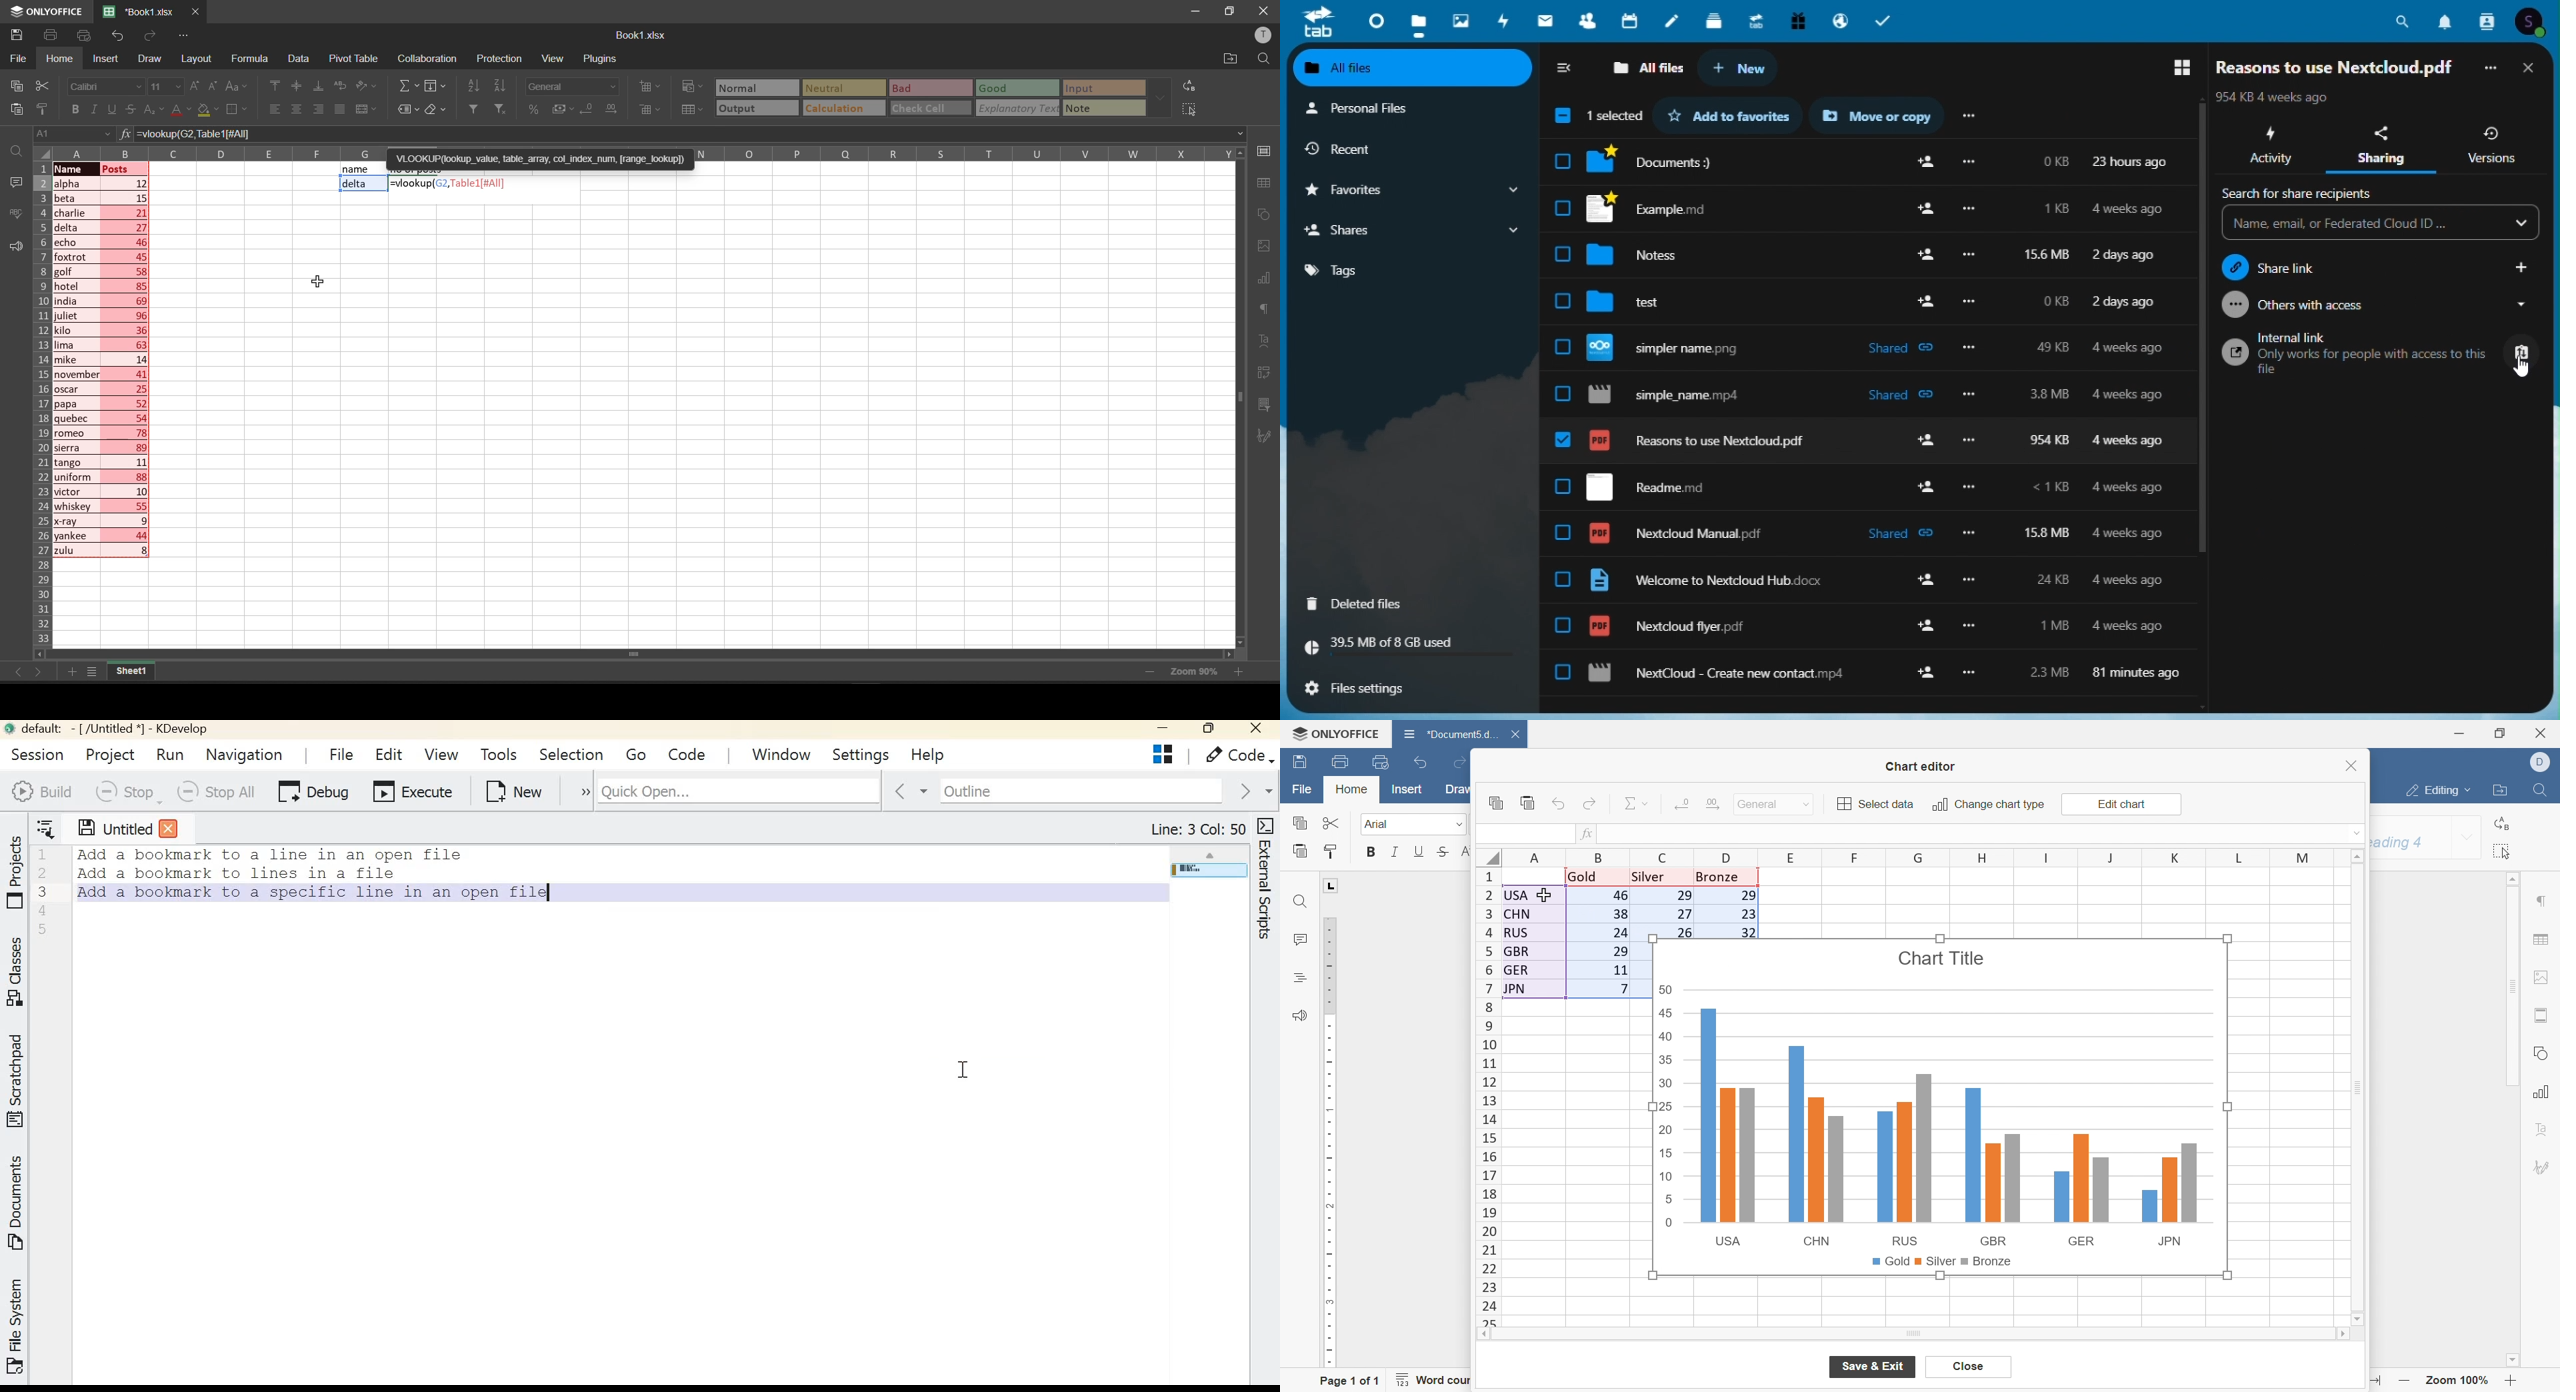 This screenshot has width=2576, height=1400. Describe the element at coordinates (105, 59) in the screenshot. I see `insert` at that location.